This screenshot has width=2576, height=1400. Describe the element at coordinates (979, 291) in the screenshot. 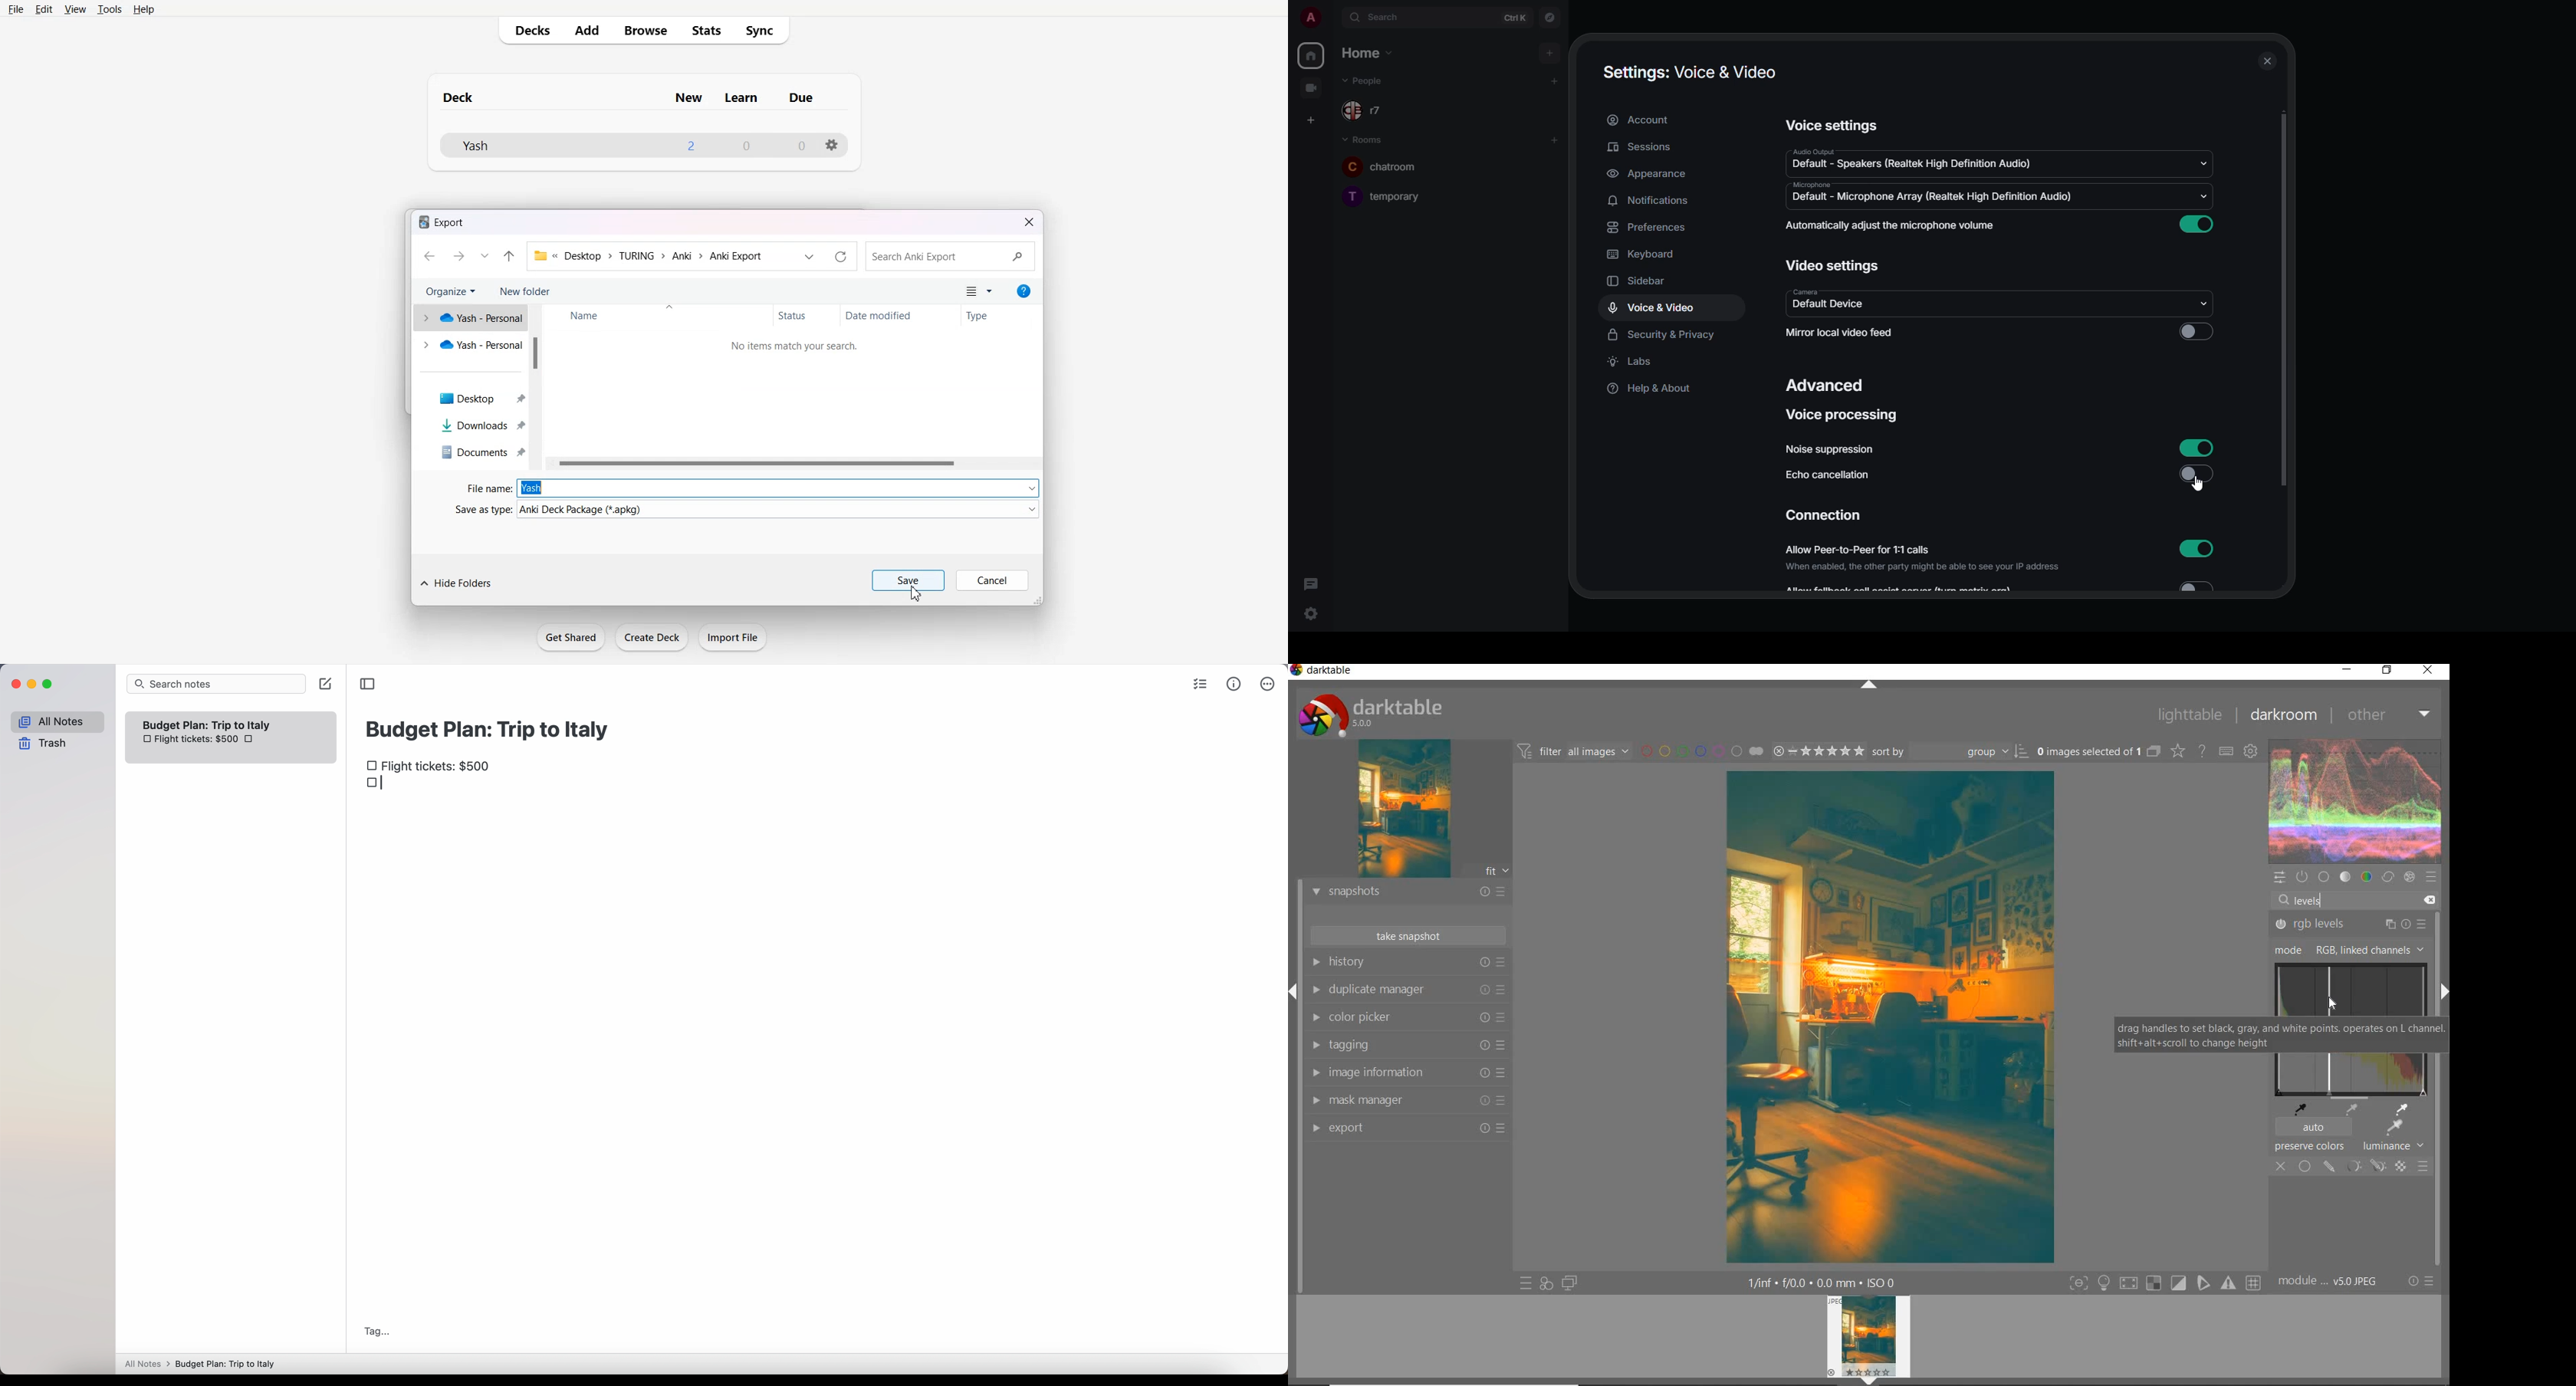

I see `Change your view` at that location.